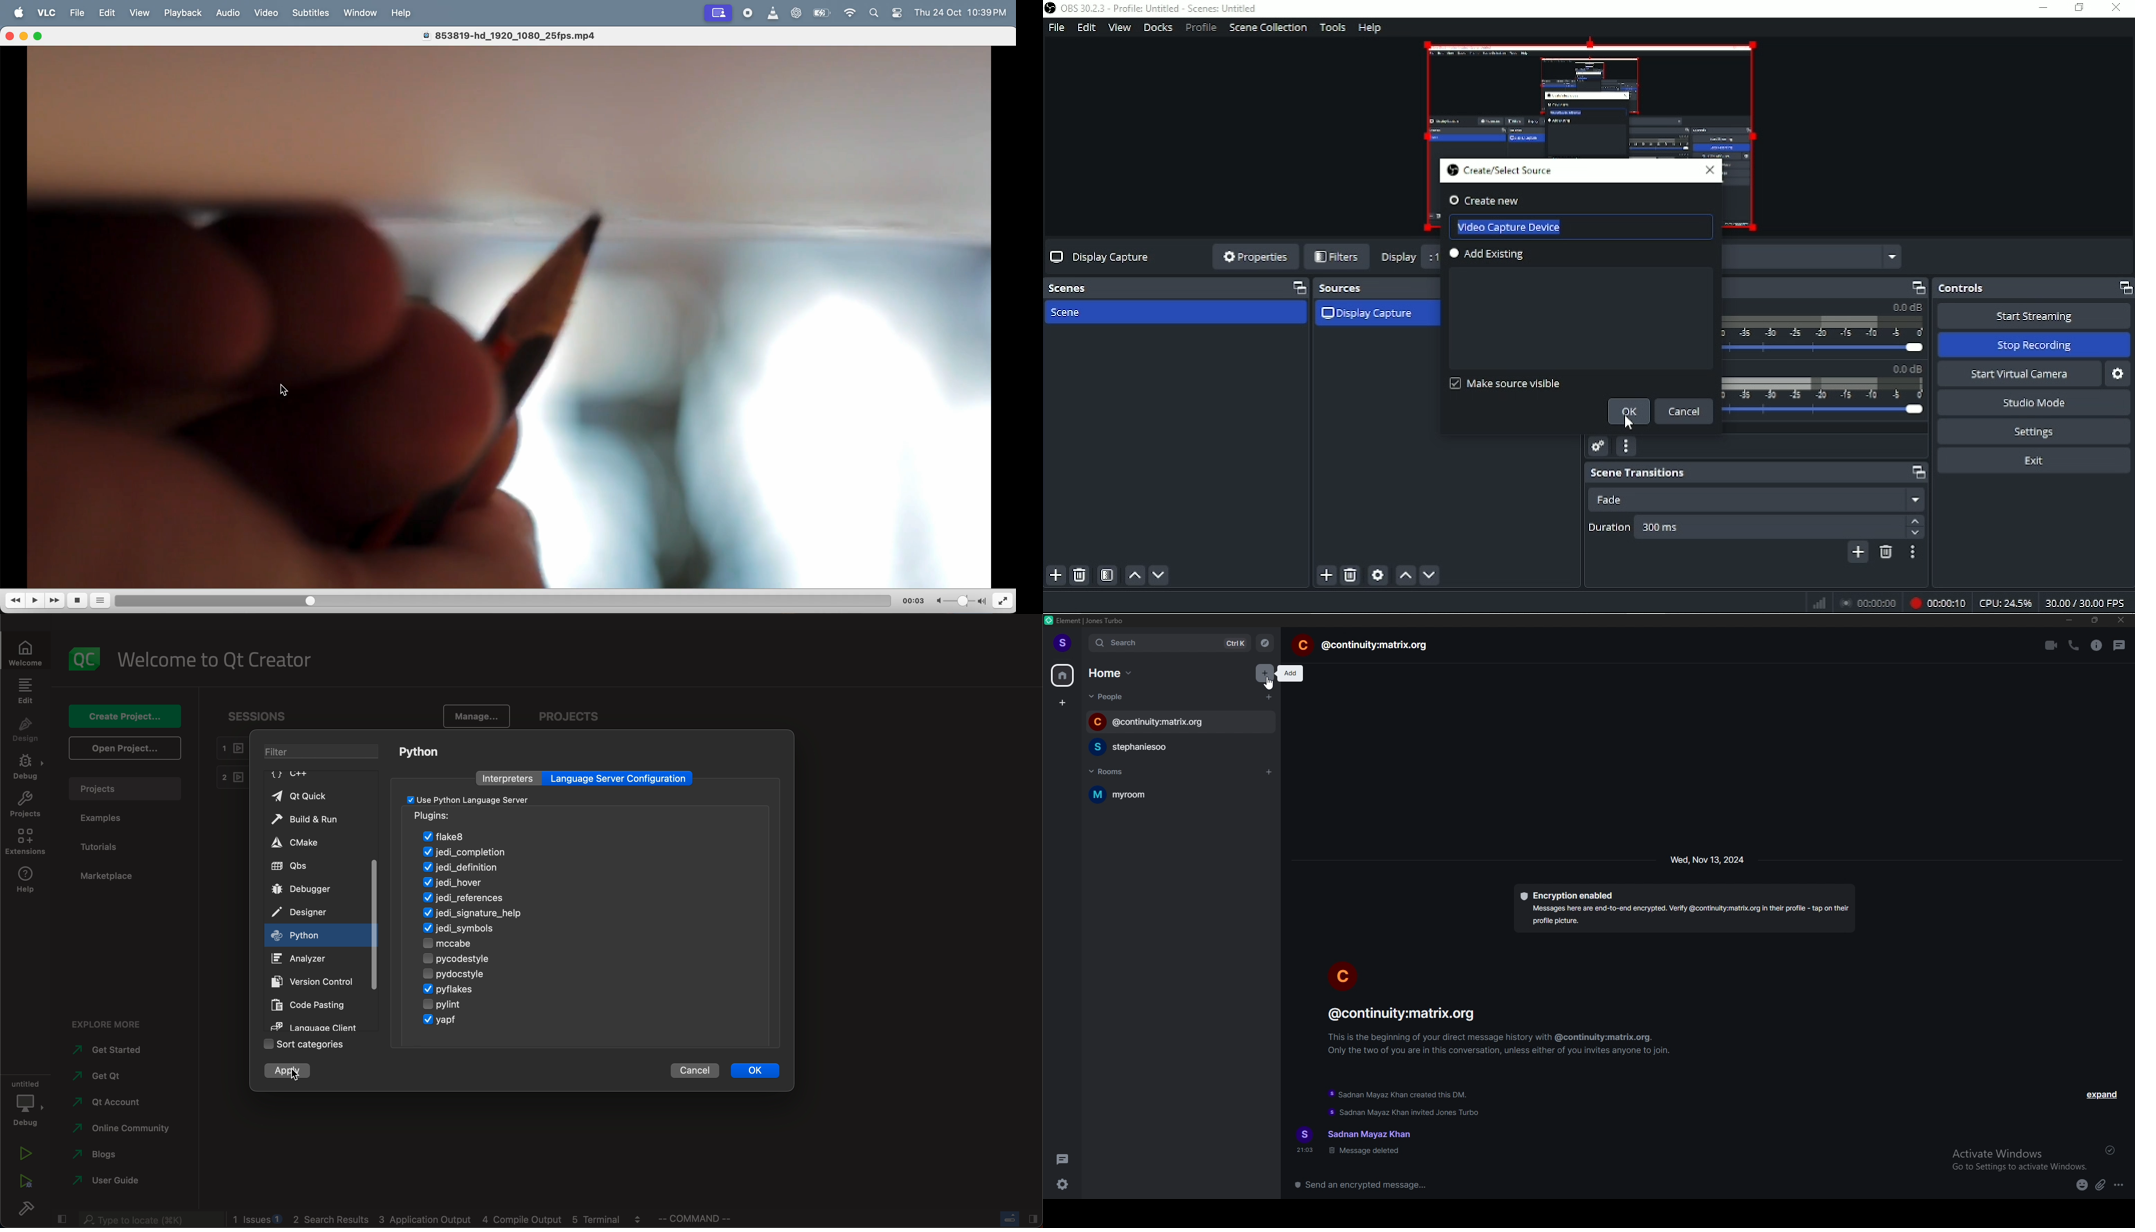 This screenshot has height=1232, width=2156. Describe the element at coordinates (1113, 673) in the screenshot. I see `home` at that location.